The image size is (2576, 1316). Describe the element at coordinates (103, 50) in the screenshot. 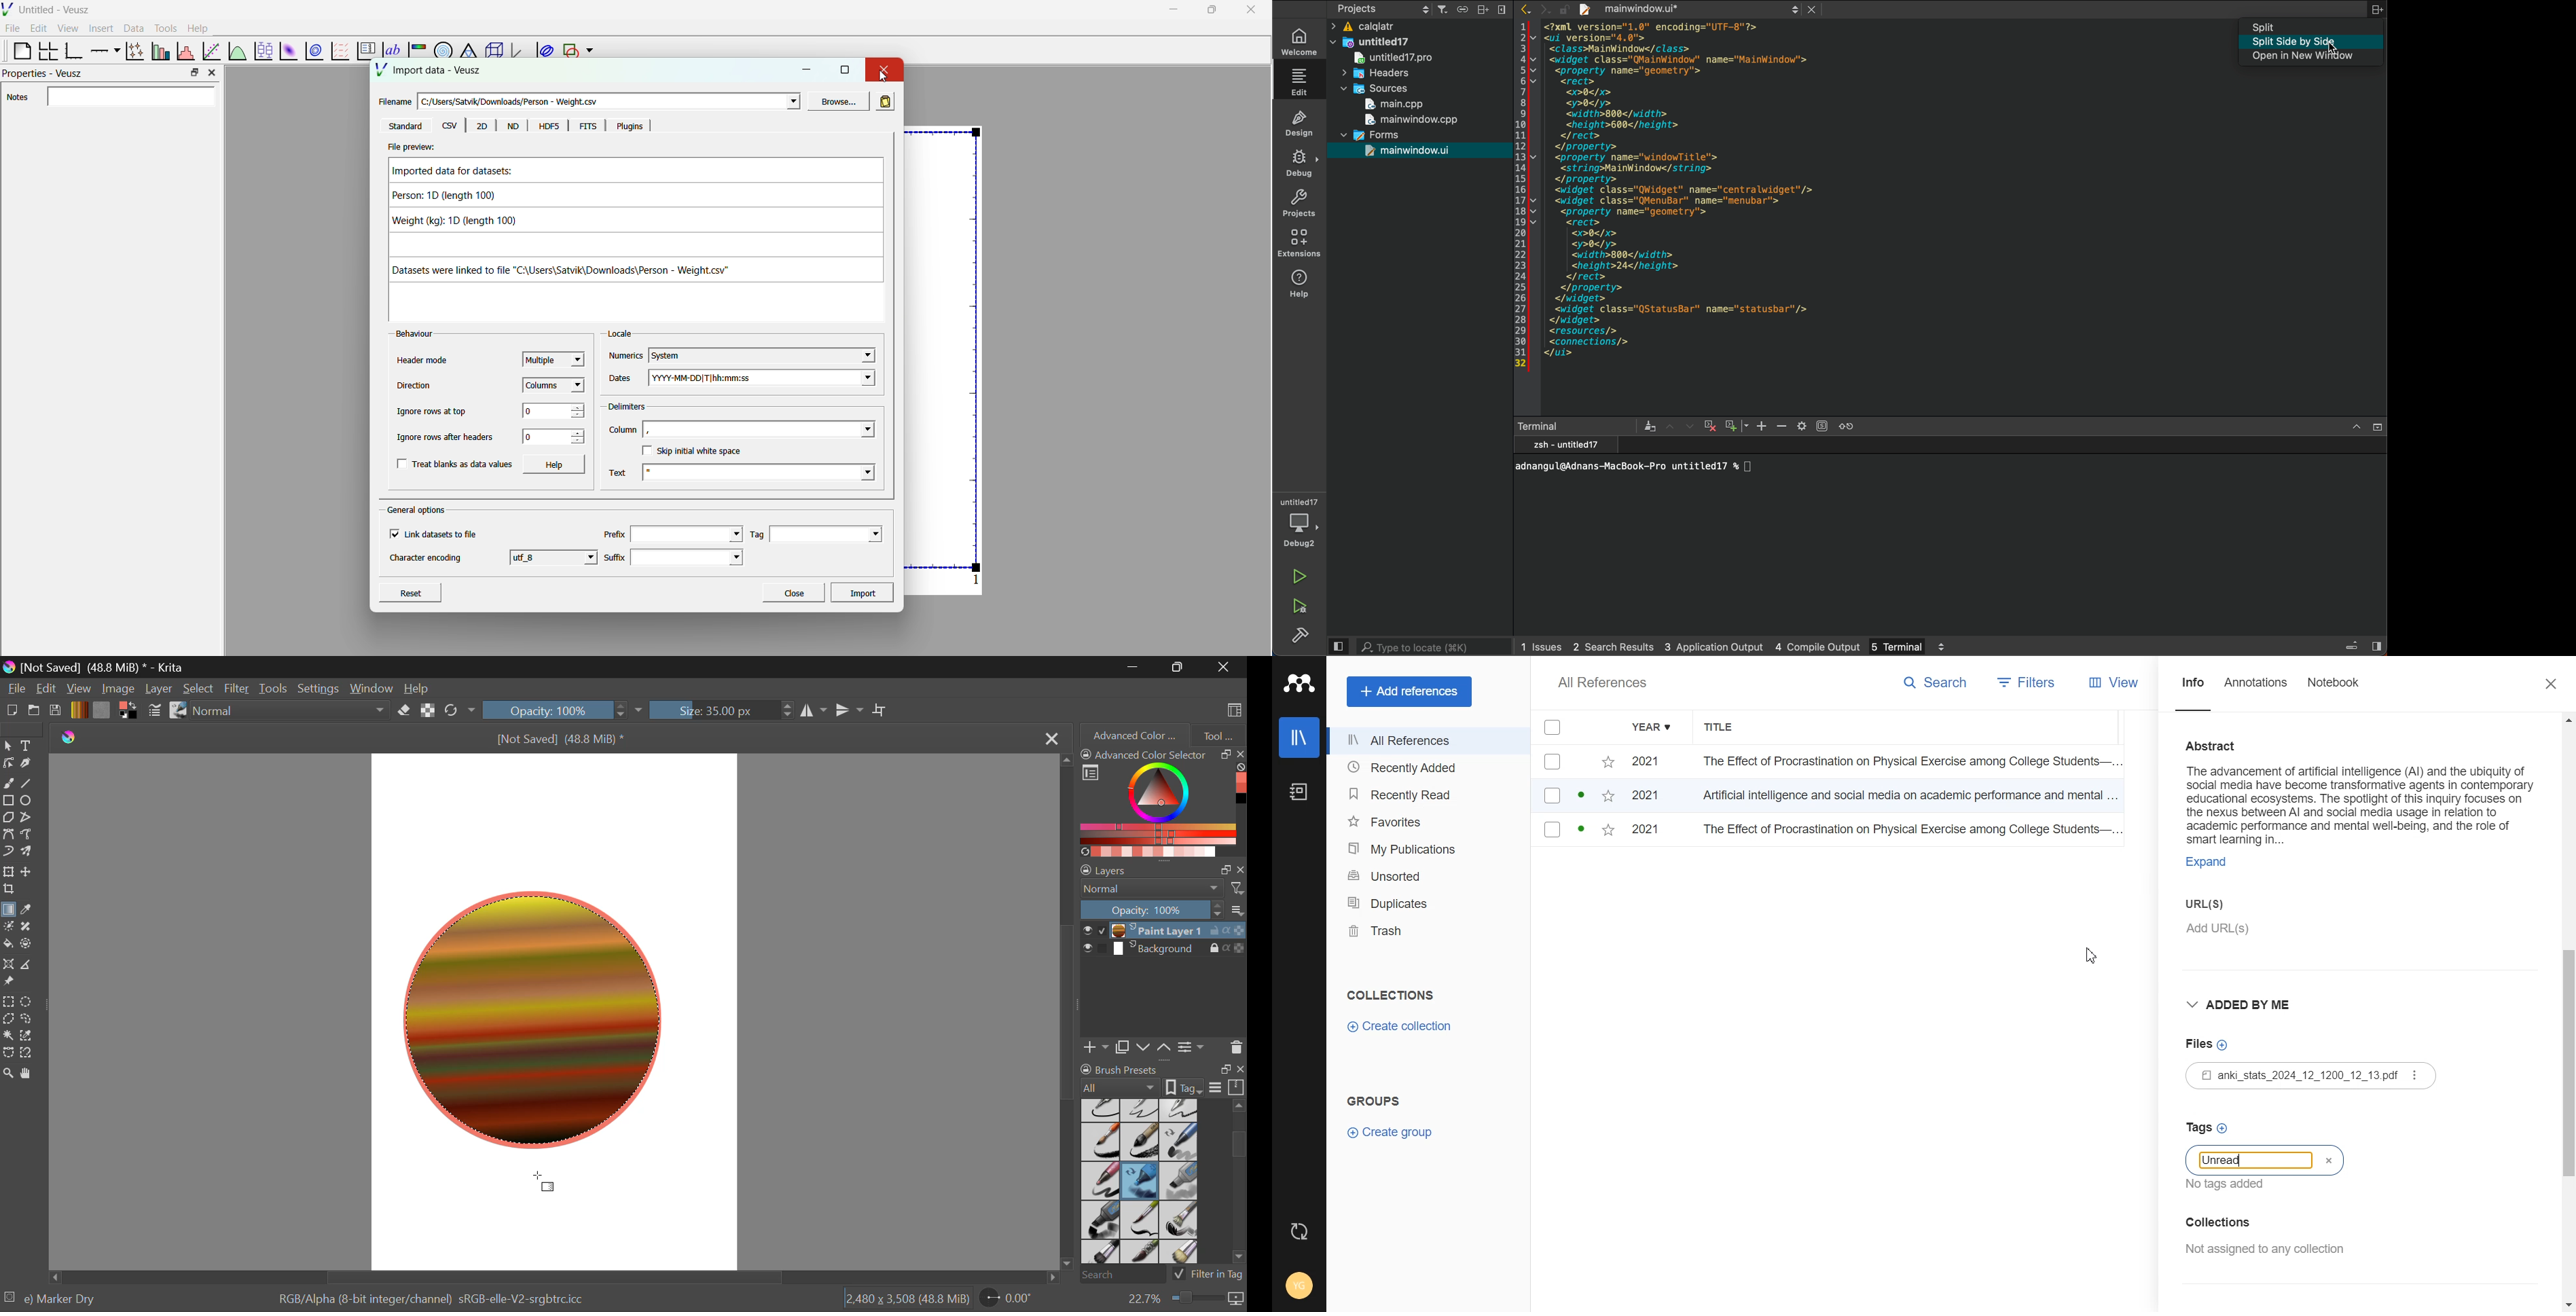

I see `add an axis to a plot` at that location.